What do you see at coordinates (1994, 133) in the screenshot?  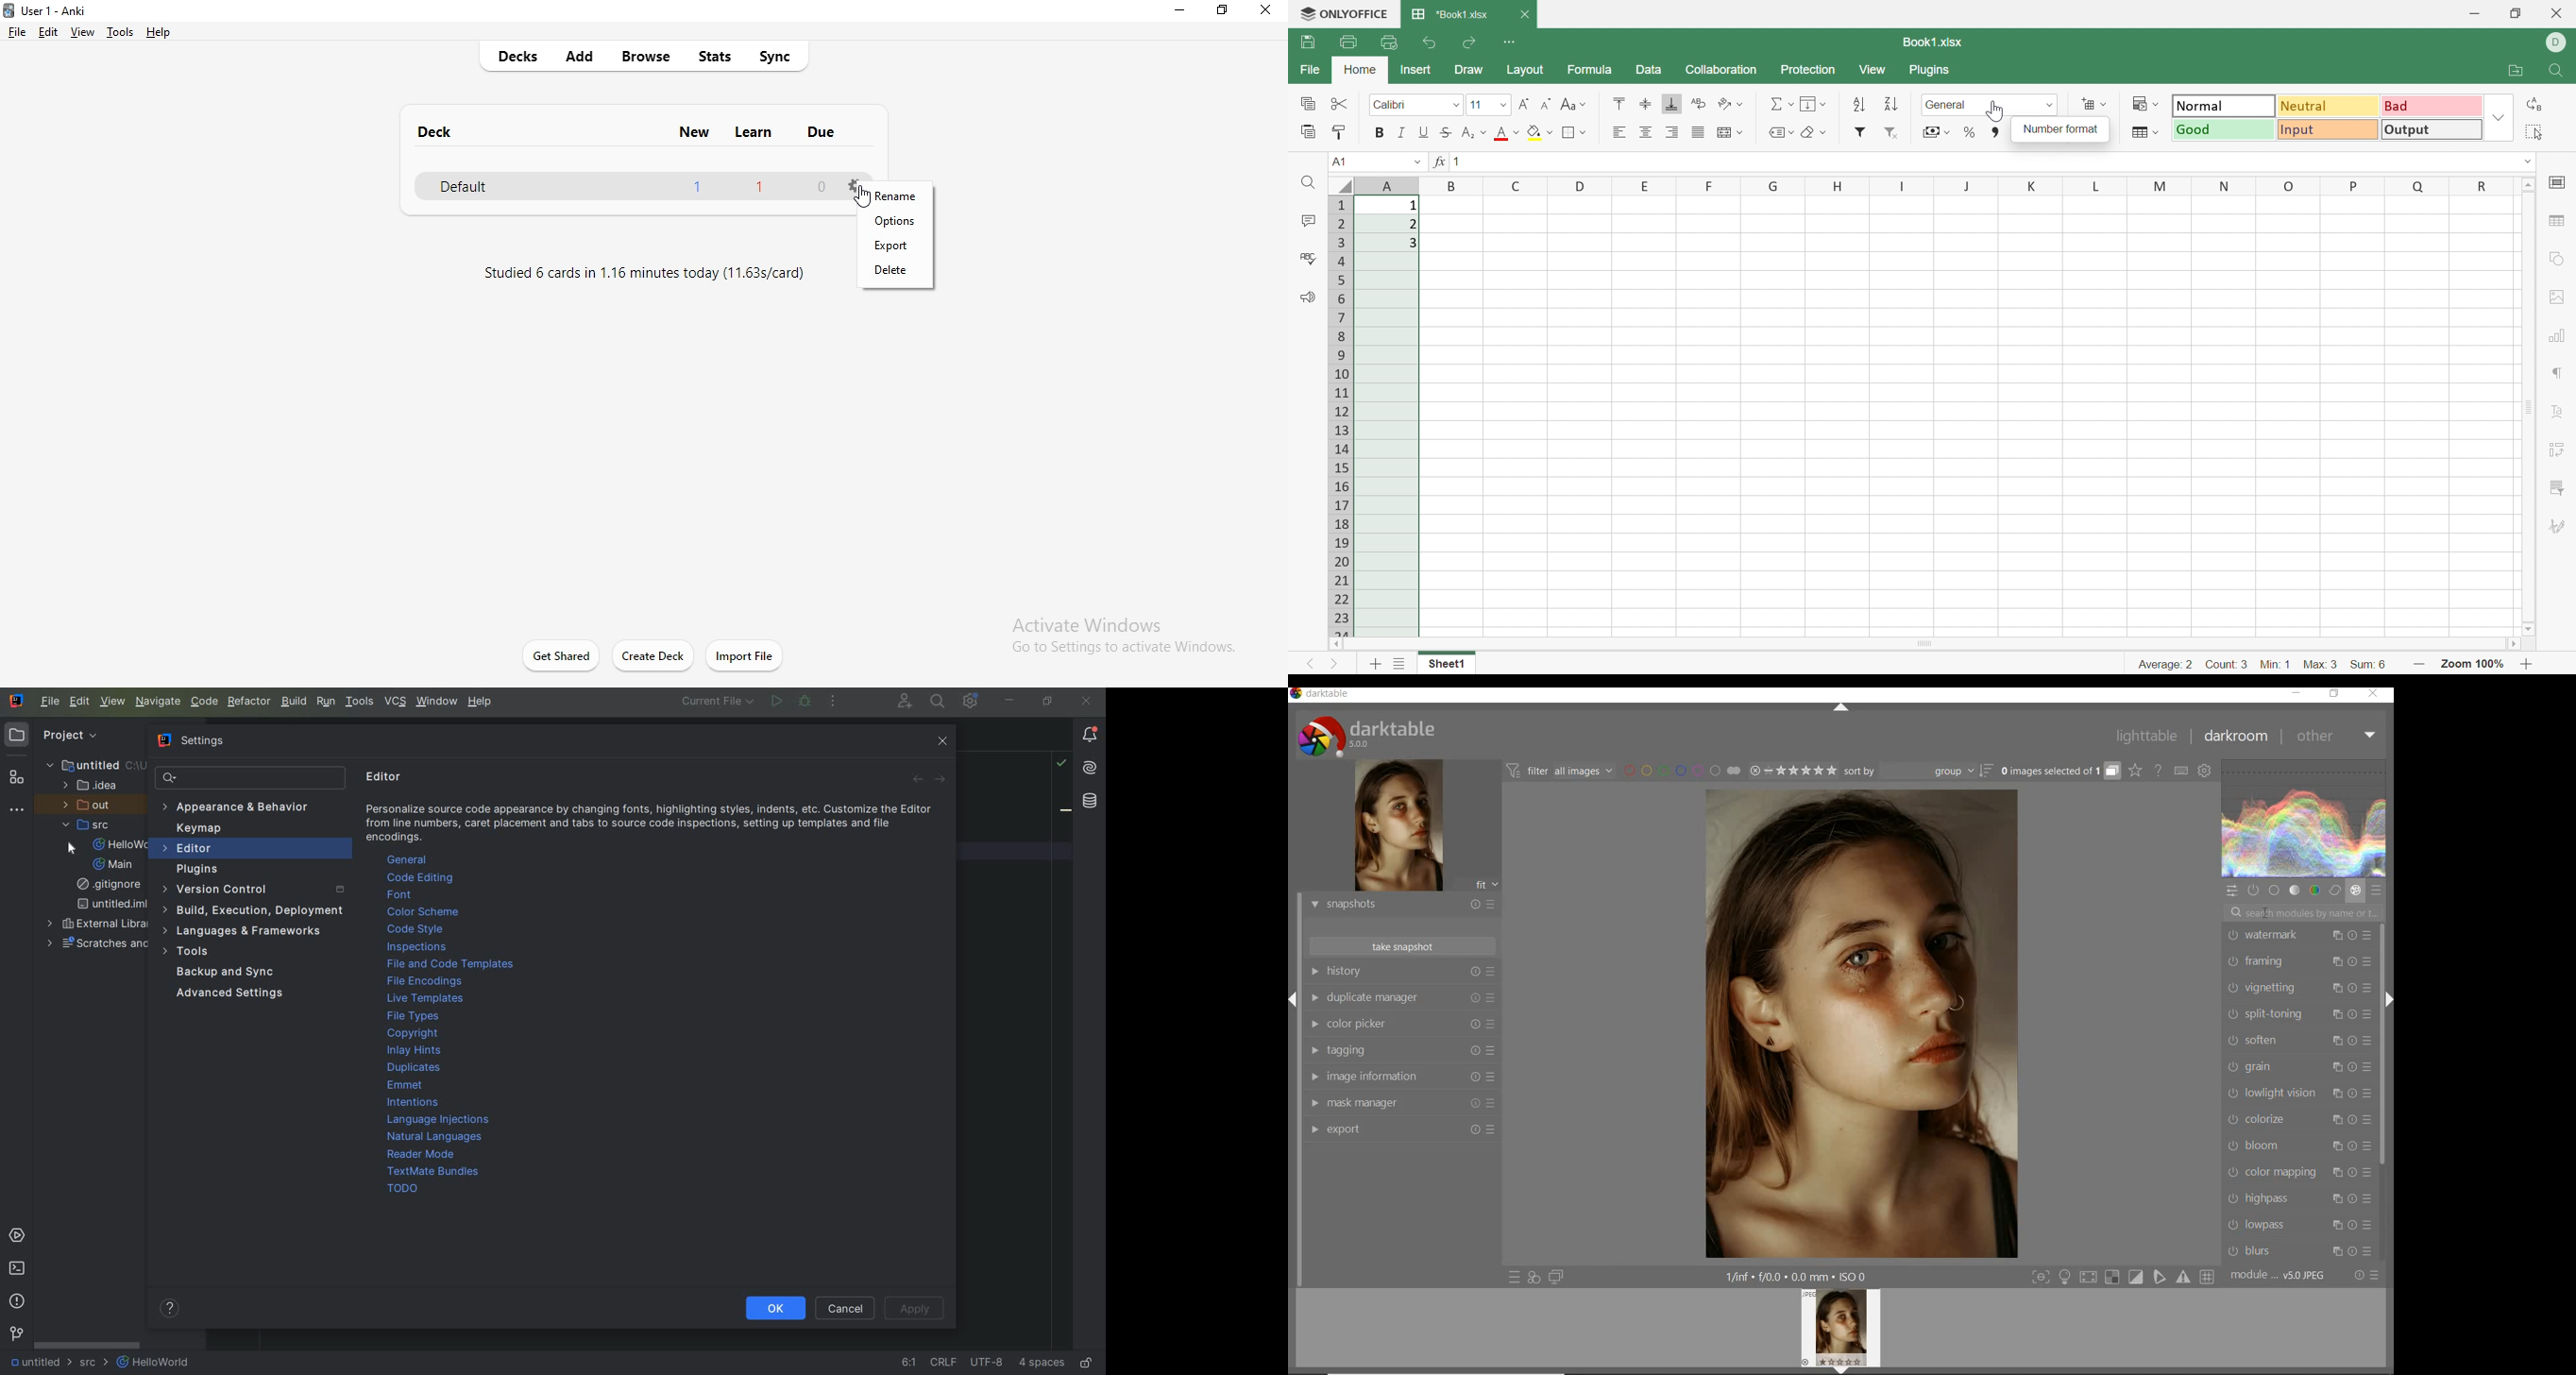 I see `Comma style` at bounding box center [1994, 133].